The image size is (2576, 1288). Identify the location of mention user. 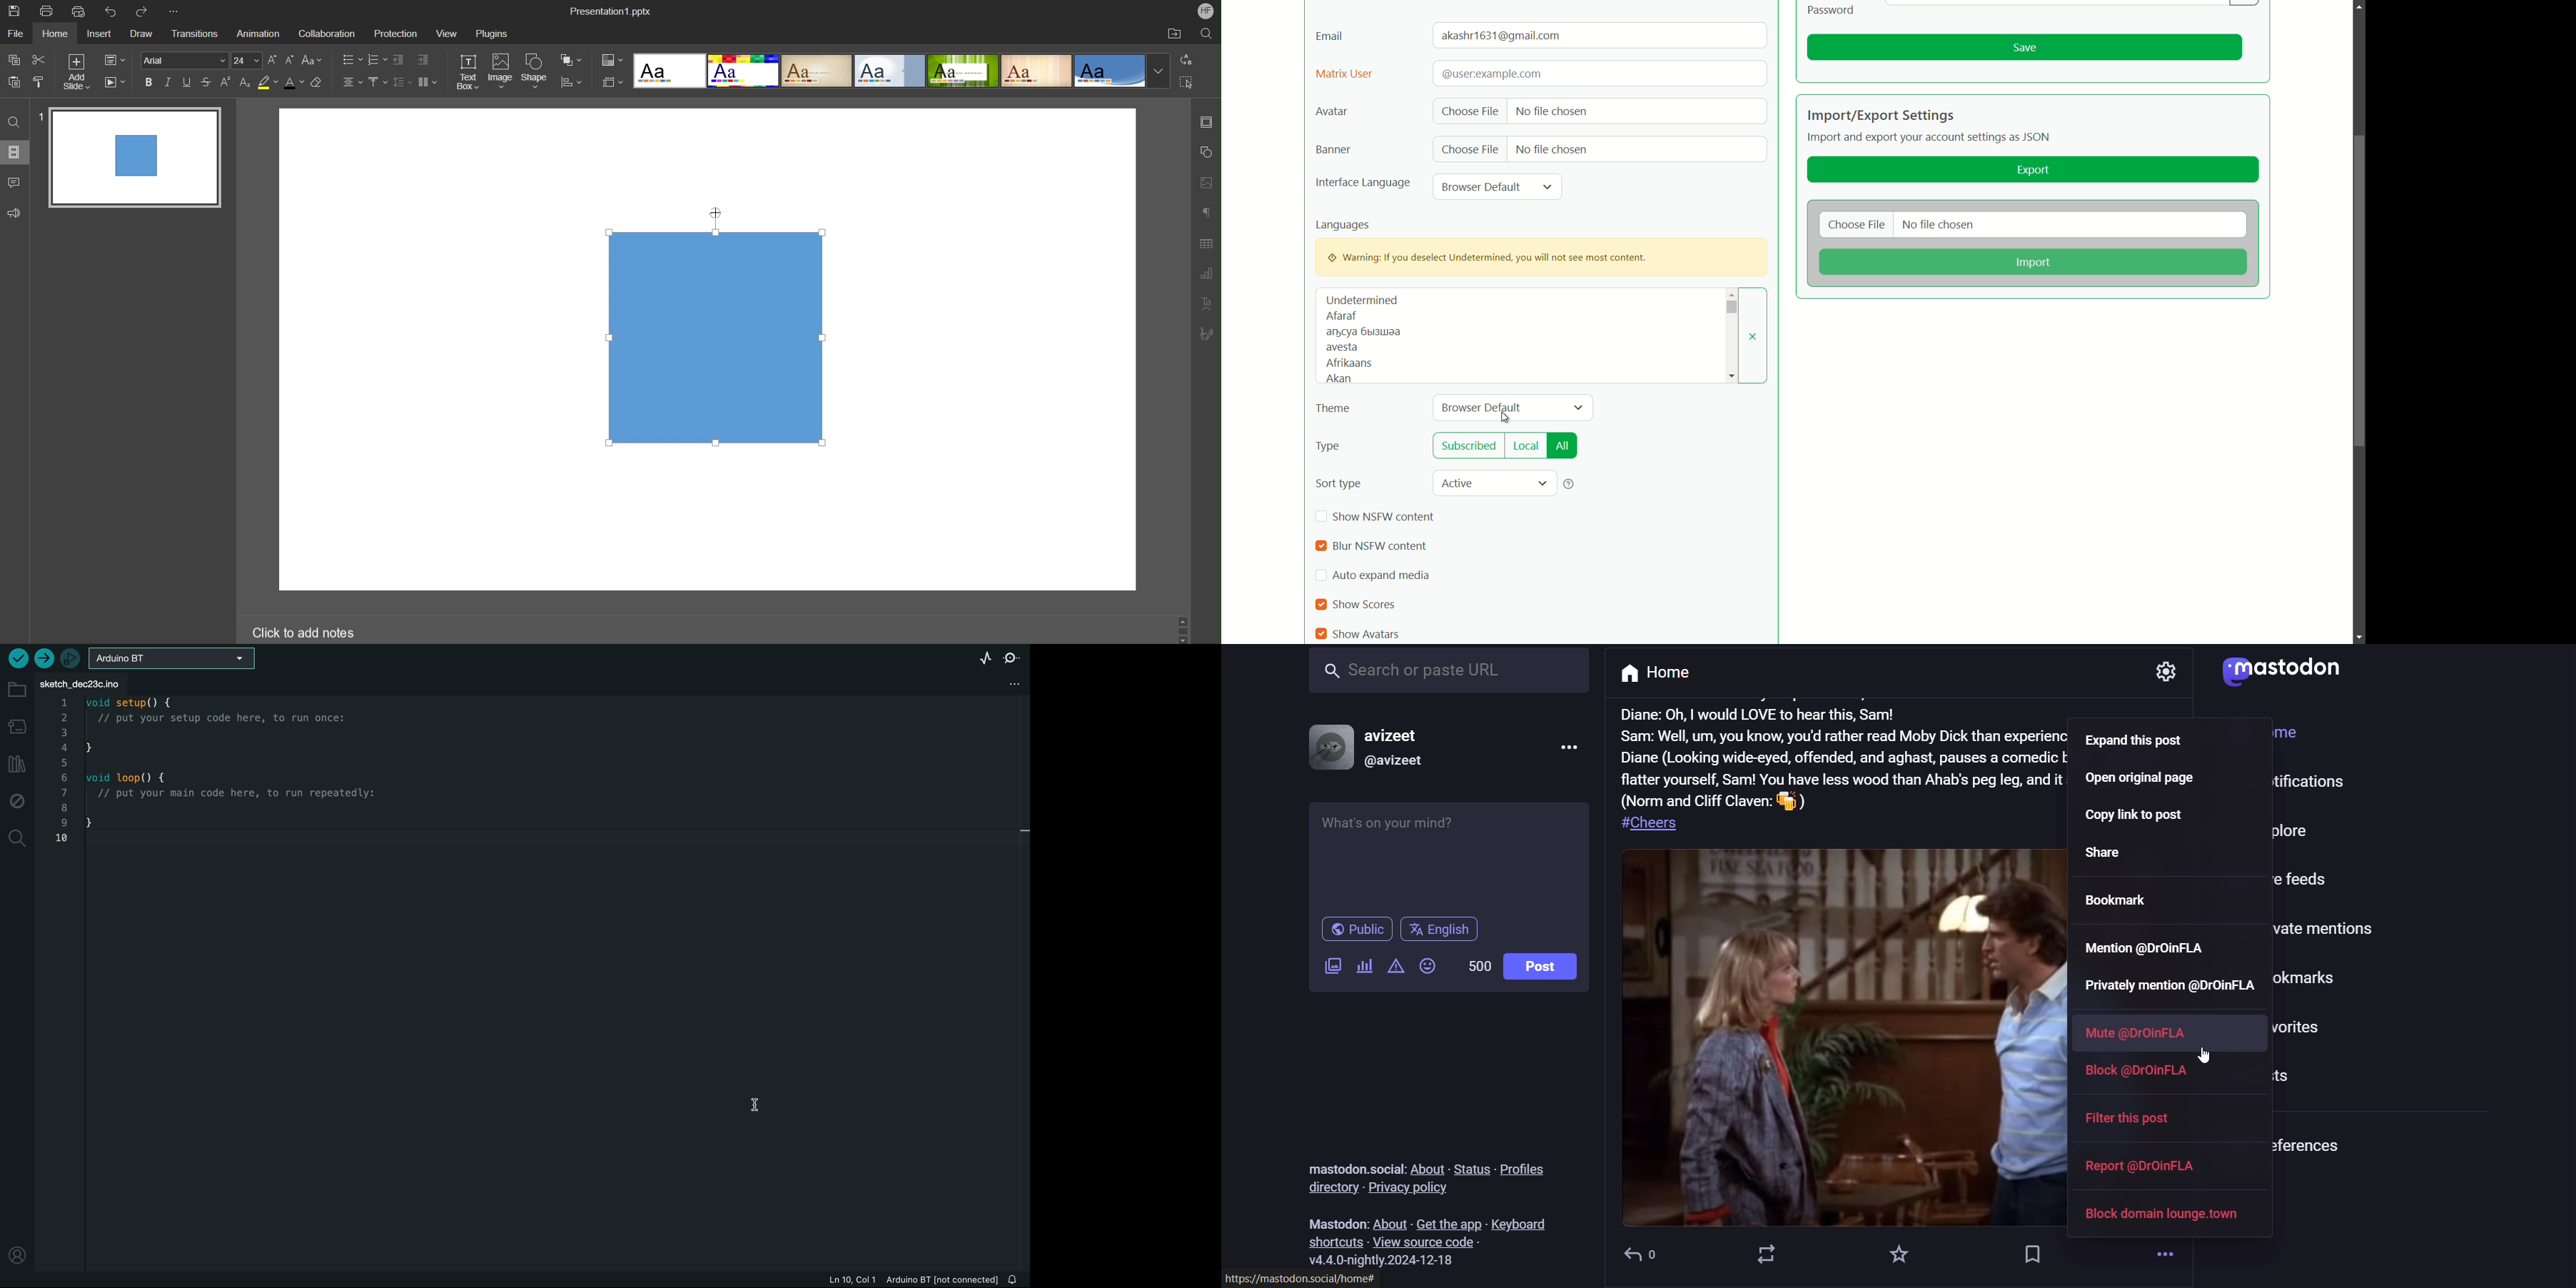
(2144, 945).